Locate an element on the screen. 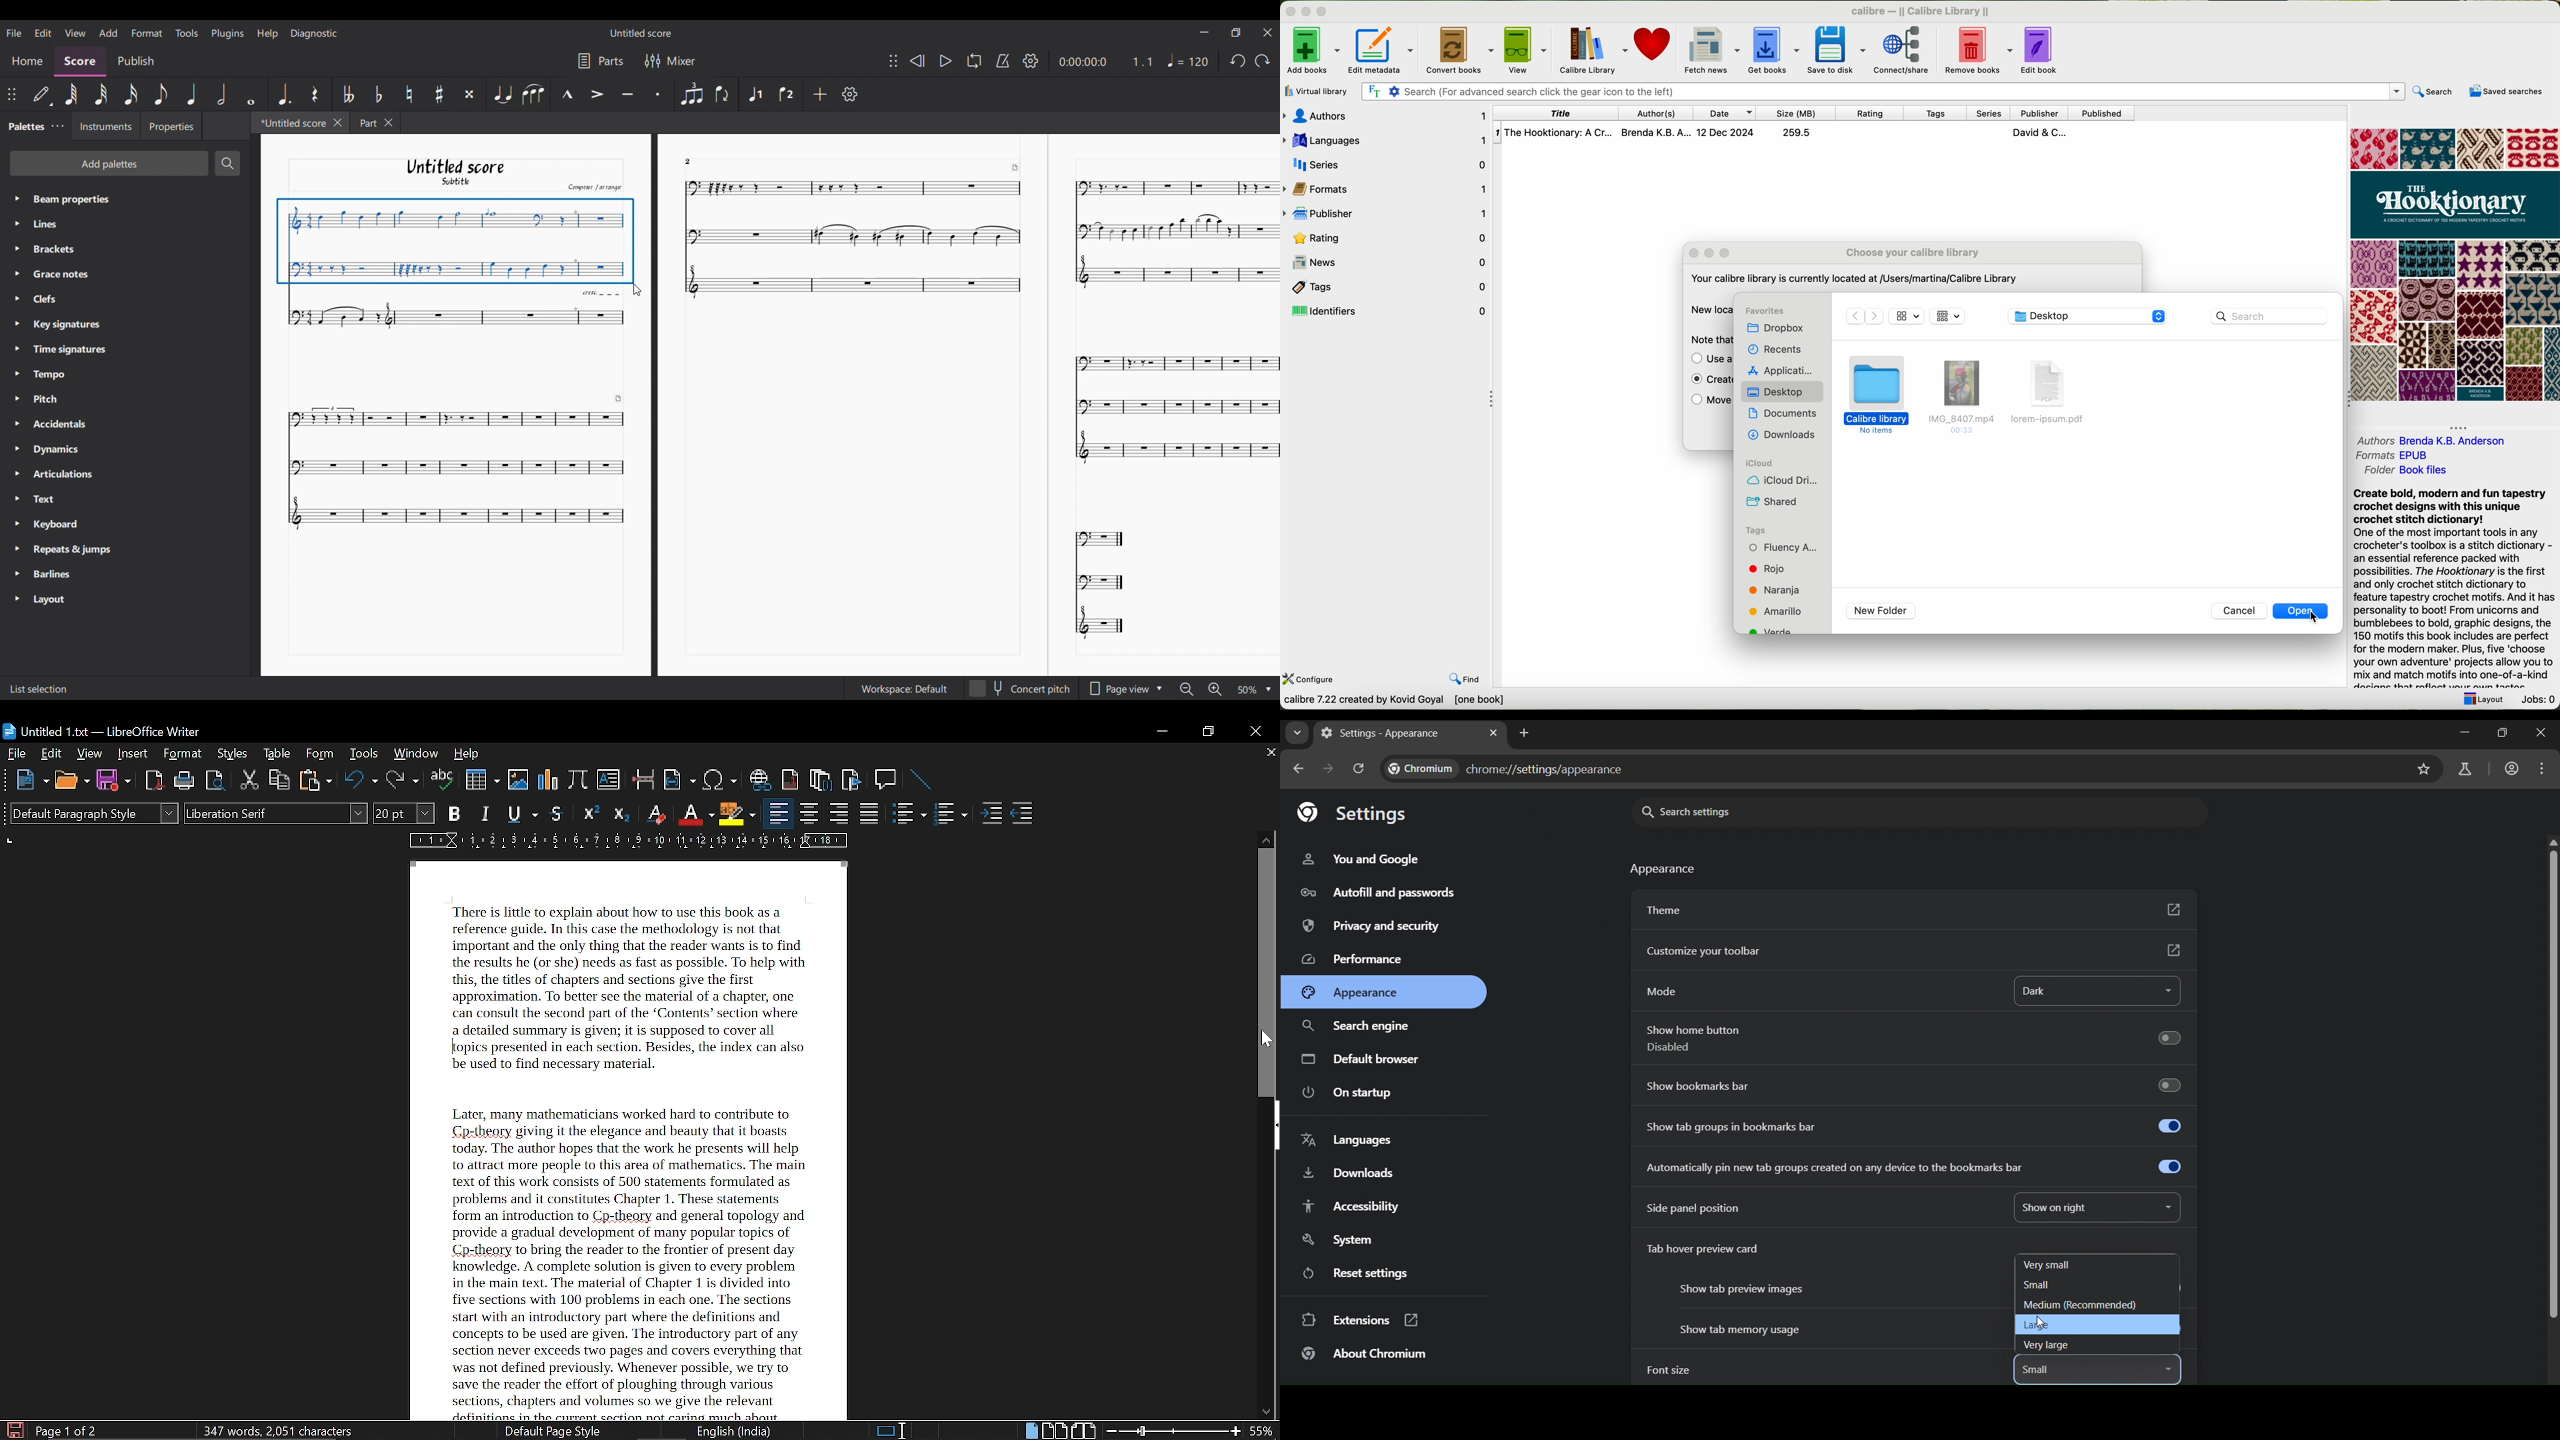 Image resolution: width=2576 pixels, height=1456 pixels. mode is located at coordinates (1664, 992).